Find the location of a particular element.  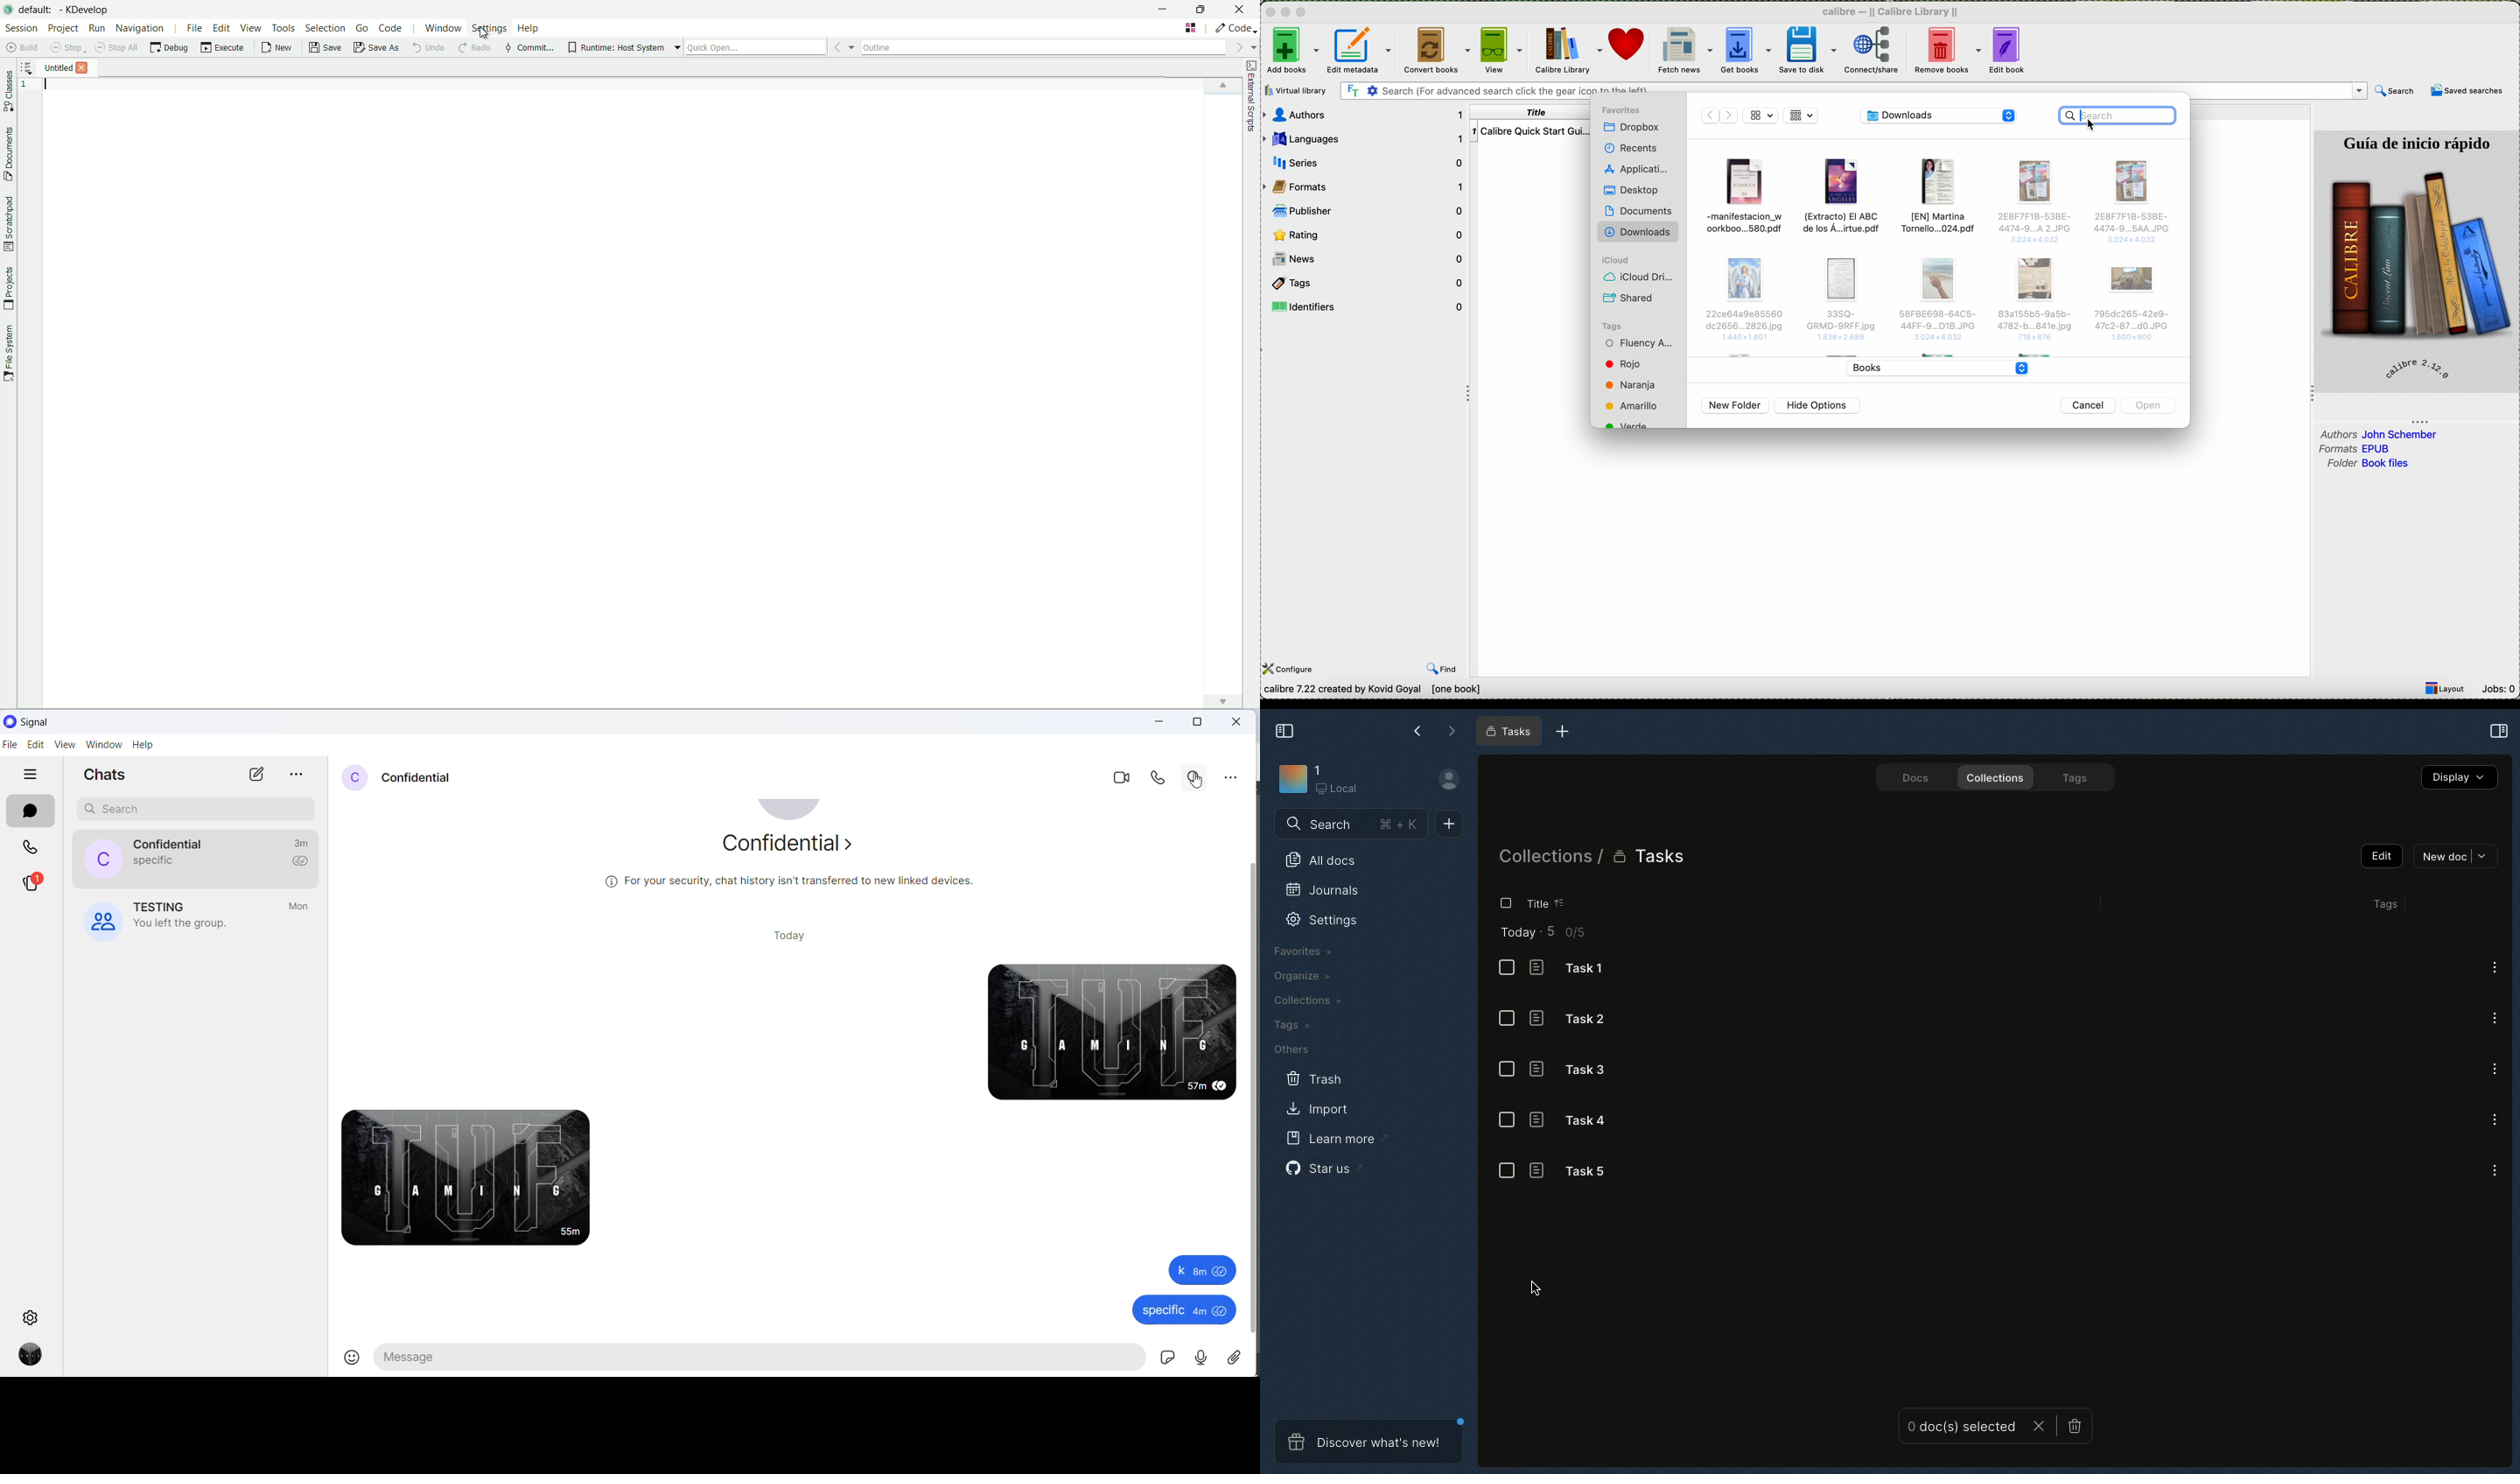

news is located at coordinates (1365, 260).